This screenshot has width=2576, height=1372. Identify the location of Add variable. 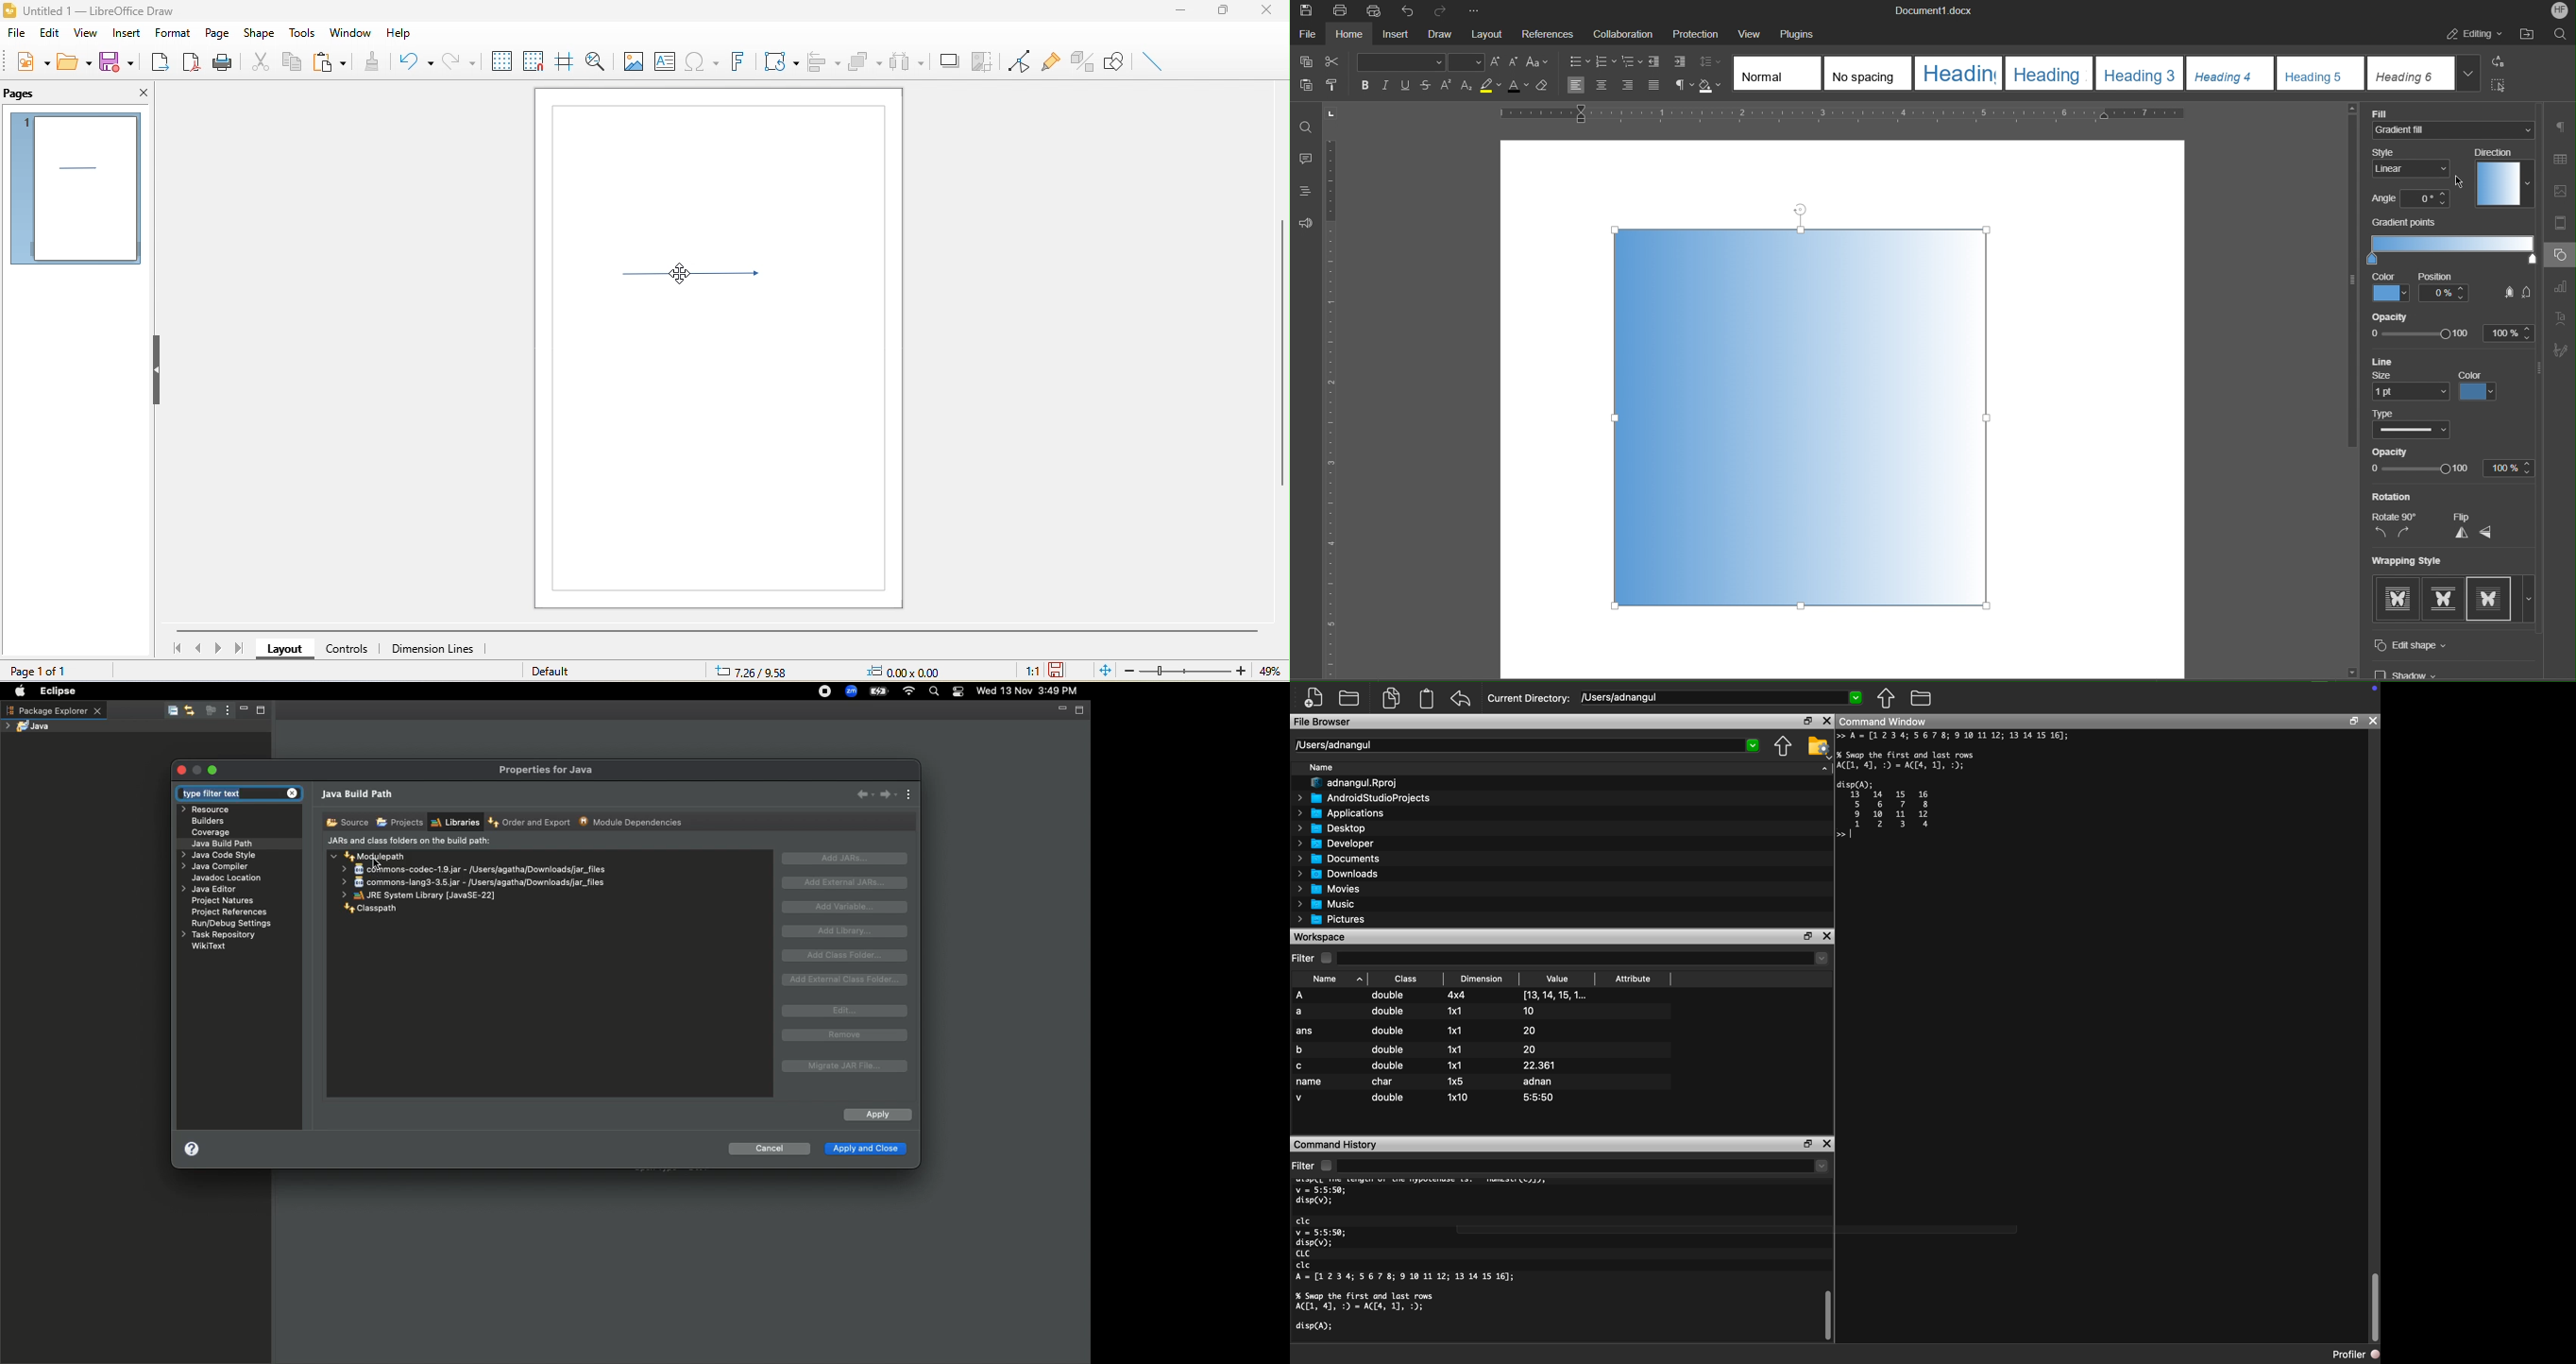
(848, 907).